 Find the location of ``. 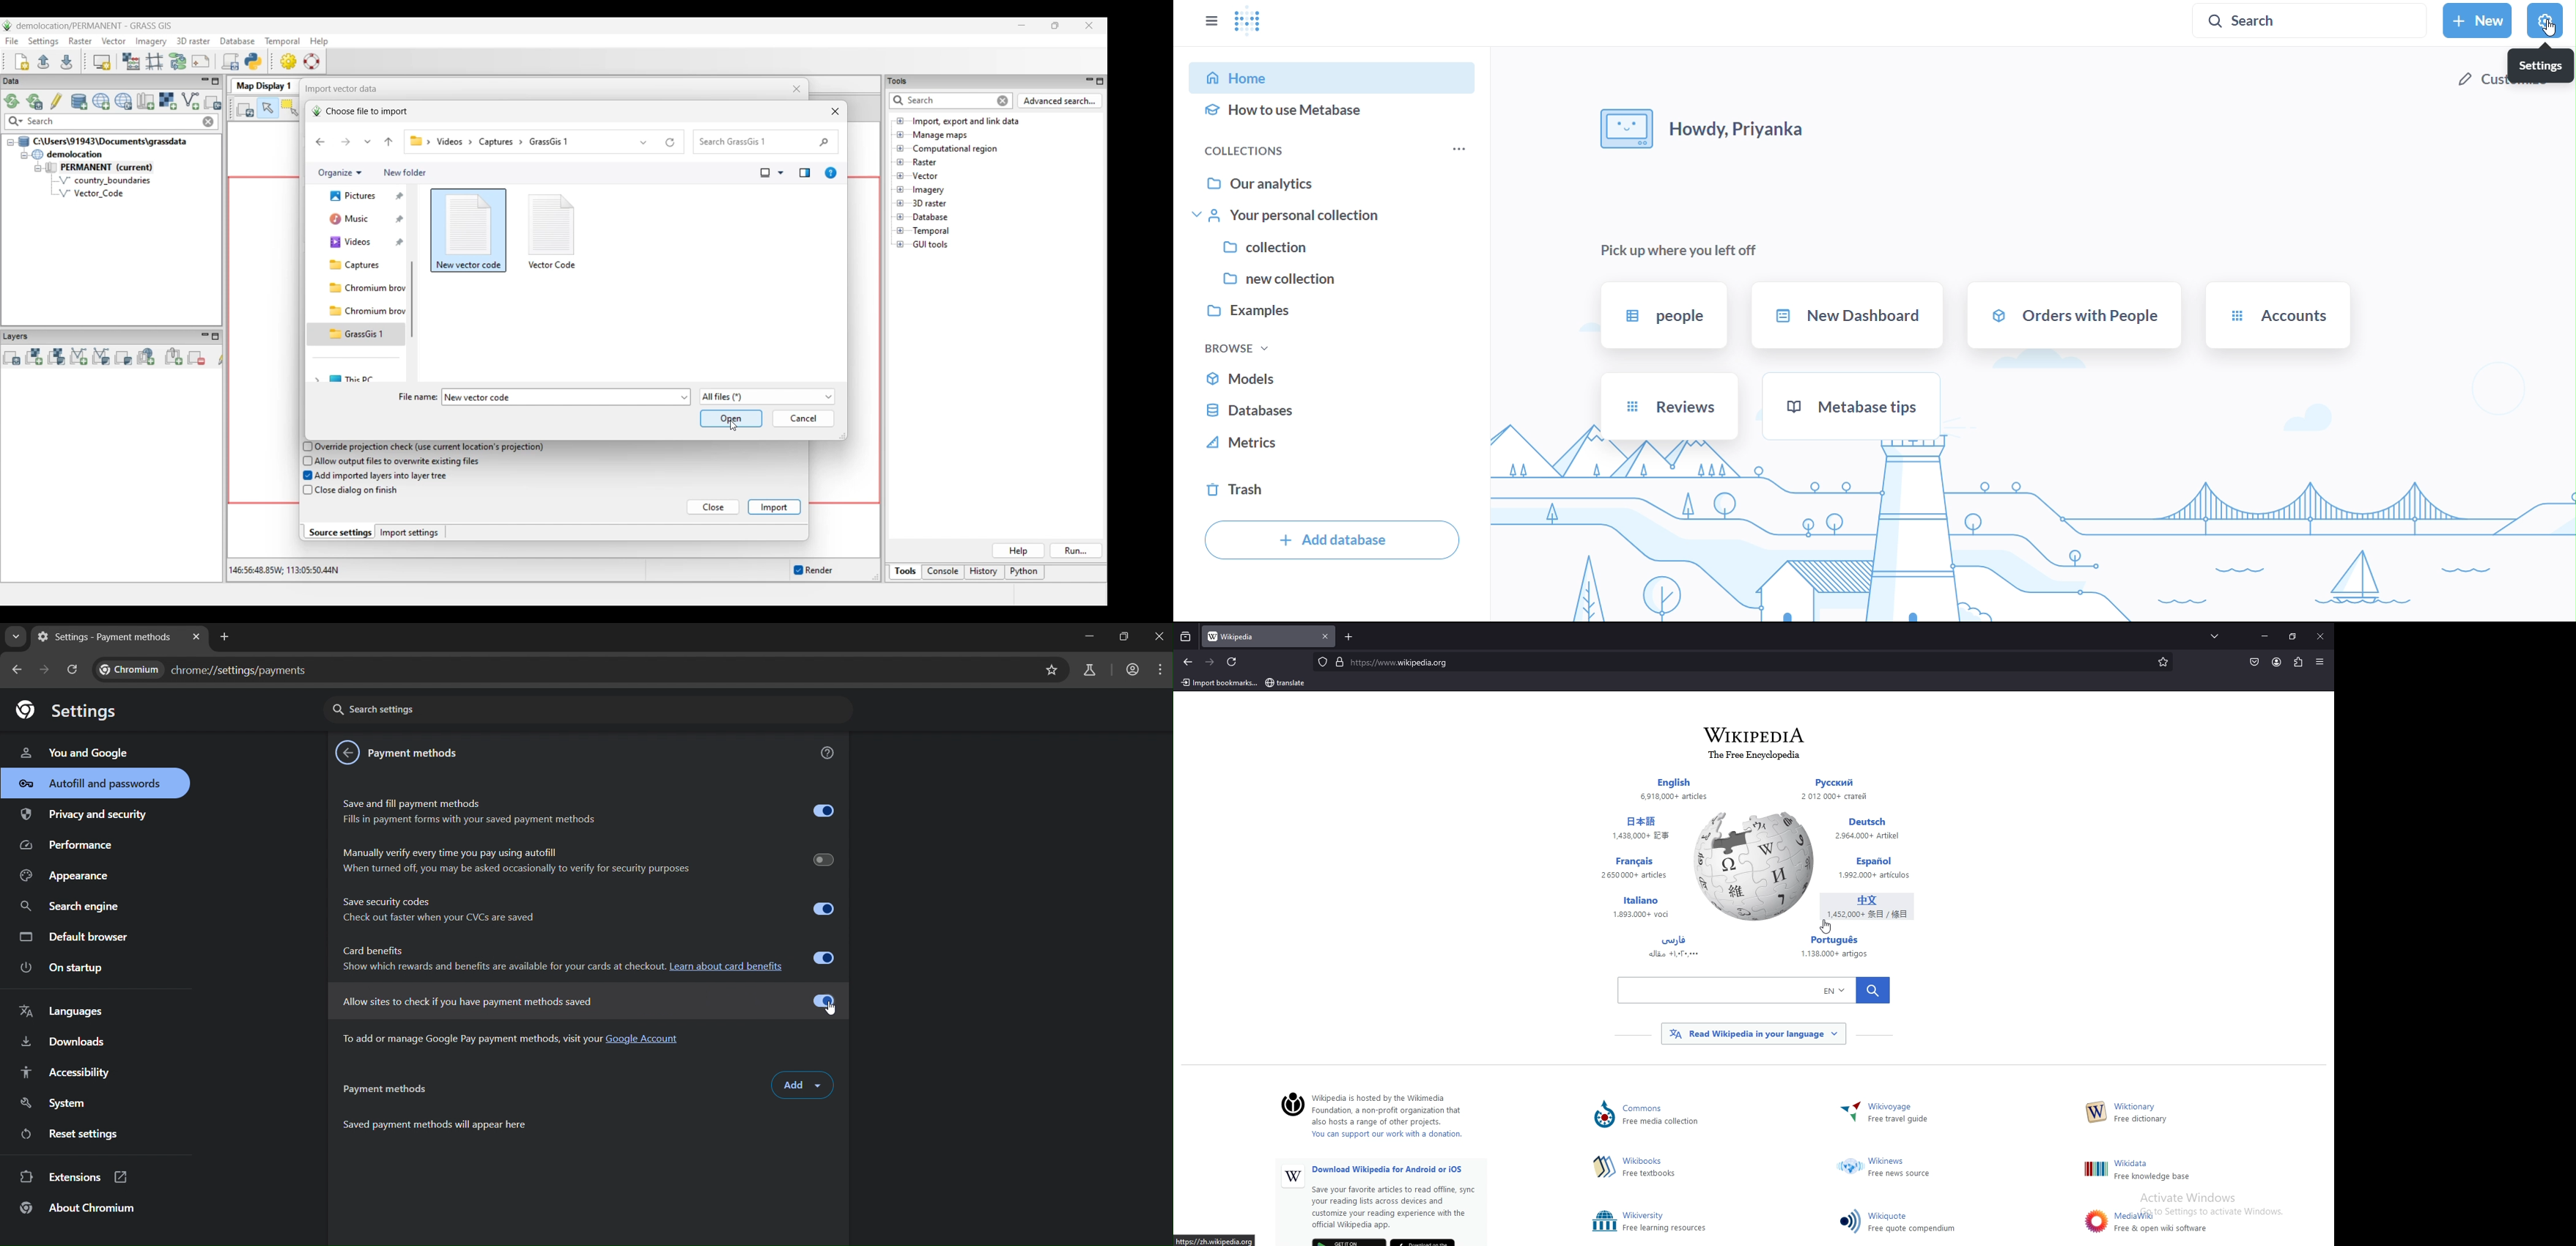

 is located at coordinates (1880, 870).